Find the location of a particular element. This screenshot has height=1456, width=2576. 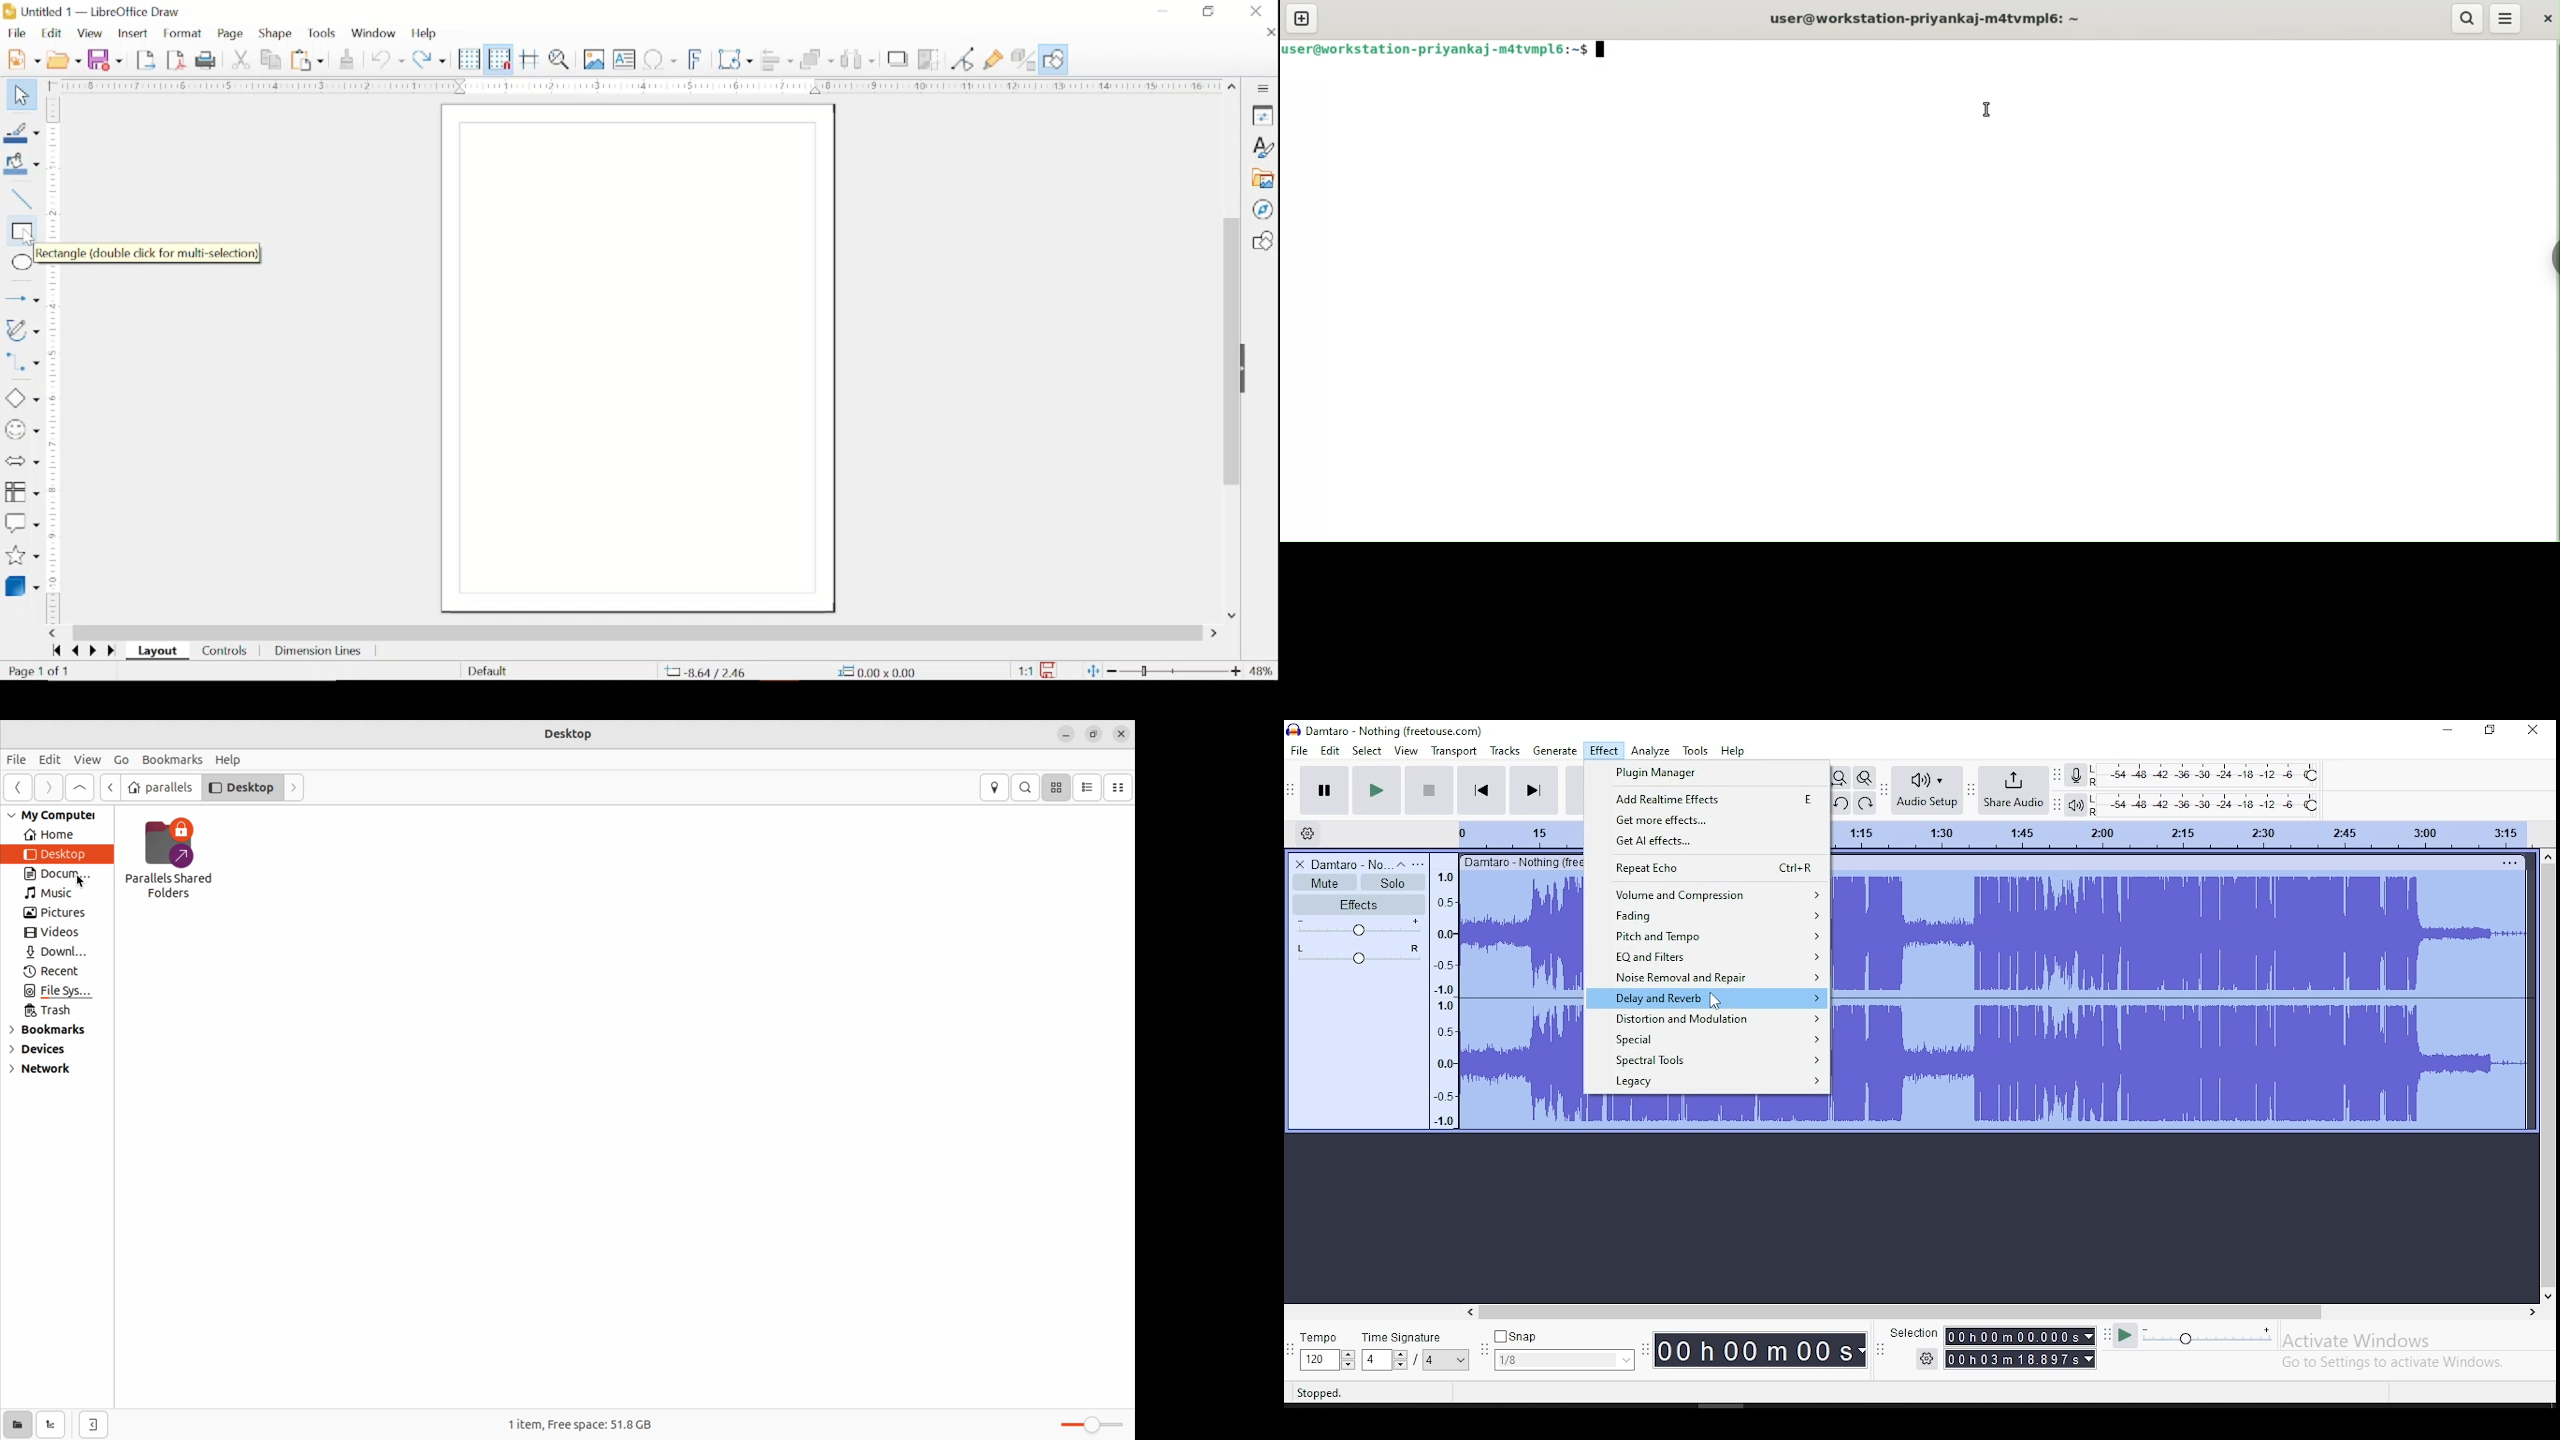

insert image is located at coordinates (595, 59).